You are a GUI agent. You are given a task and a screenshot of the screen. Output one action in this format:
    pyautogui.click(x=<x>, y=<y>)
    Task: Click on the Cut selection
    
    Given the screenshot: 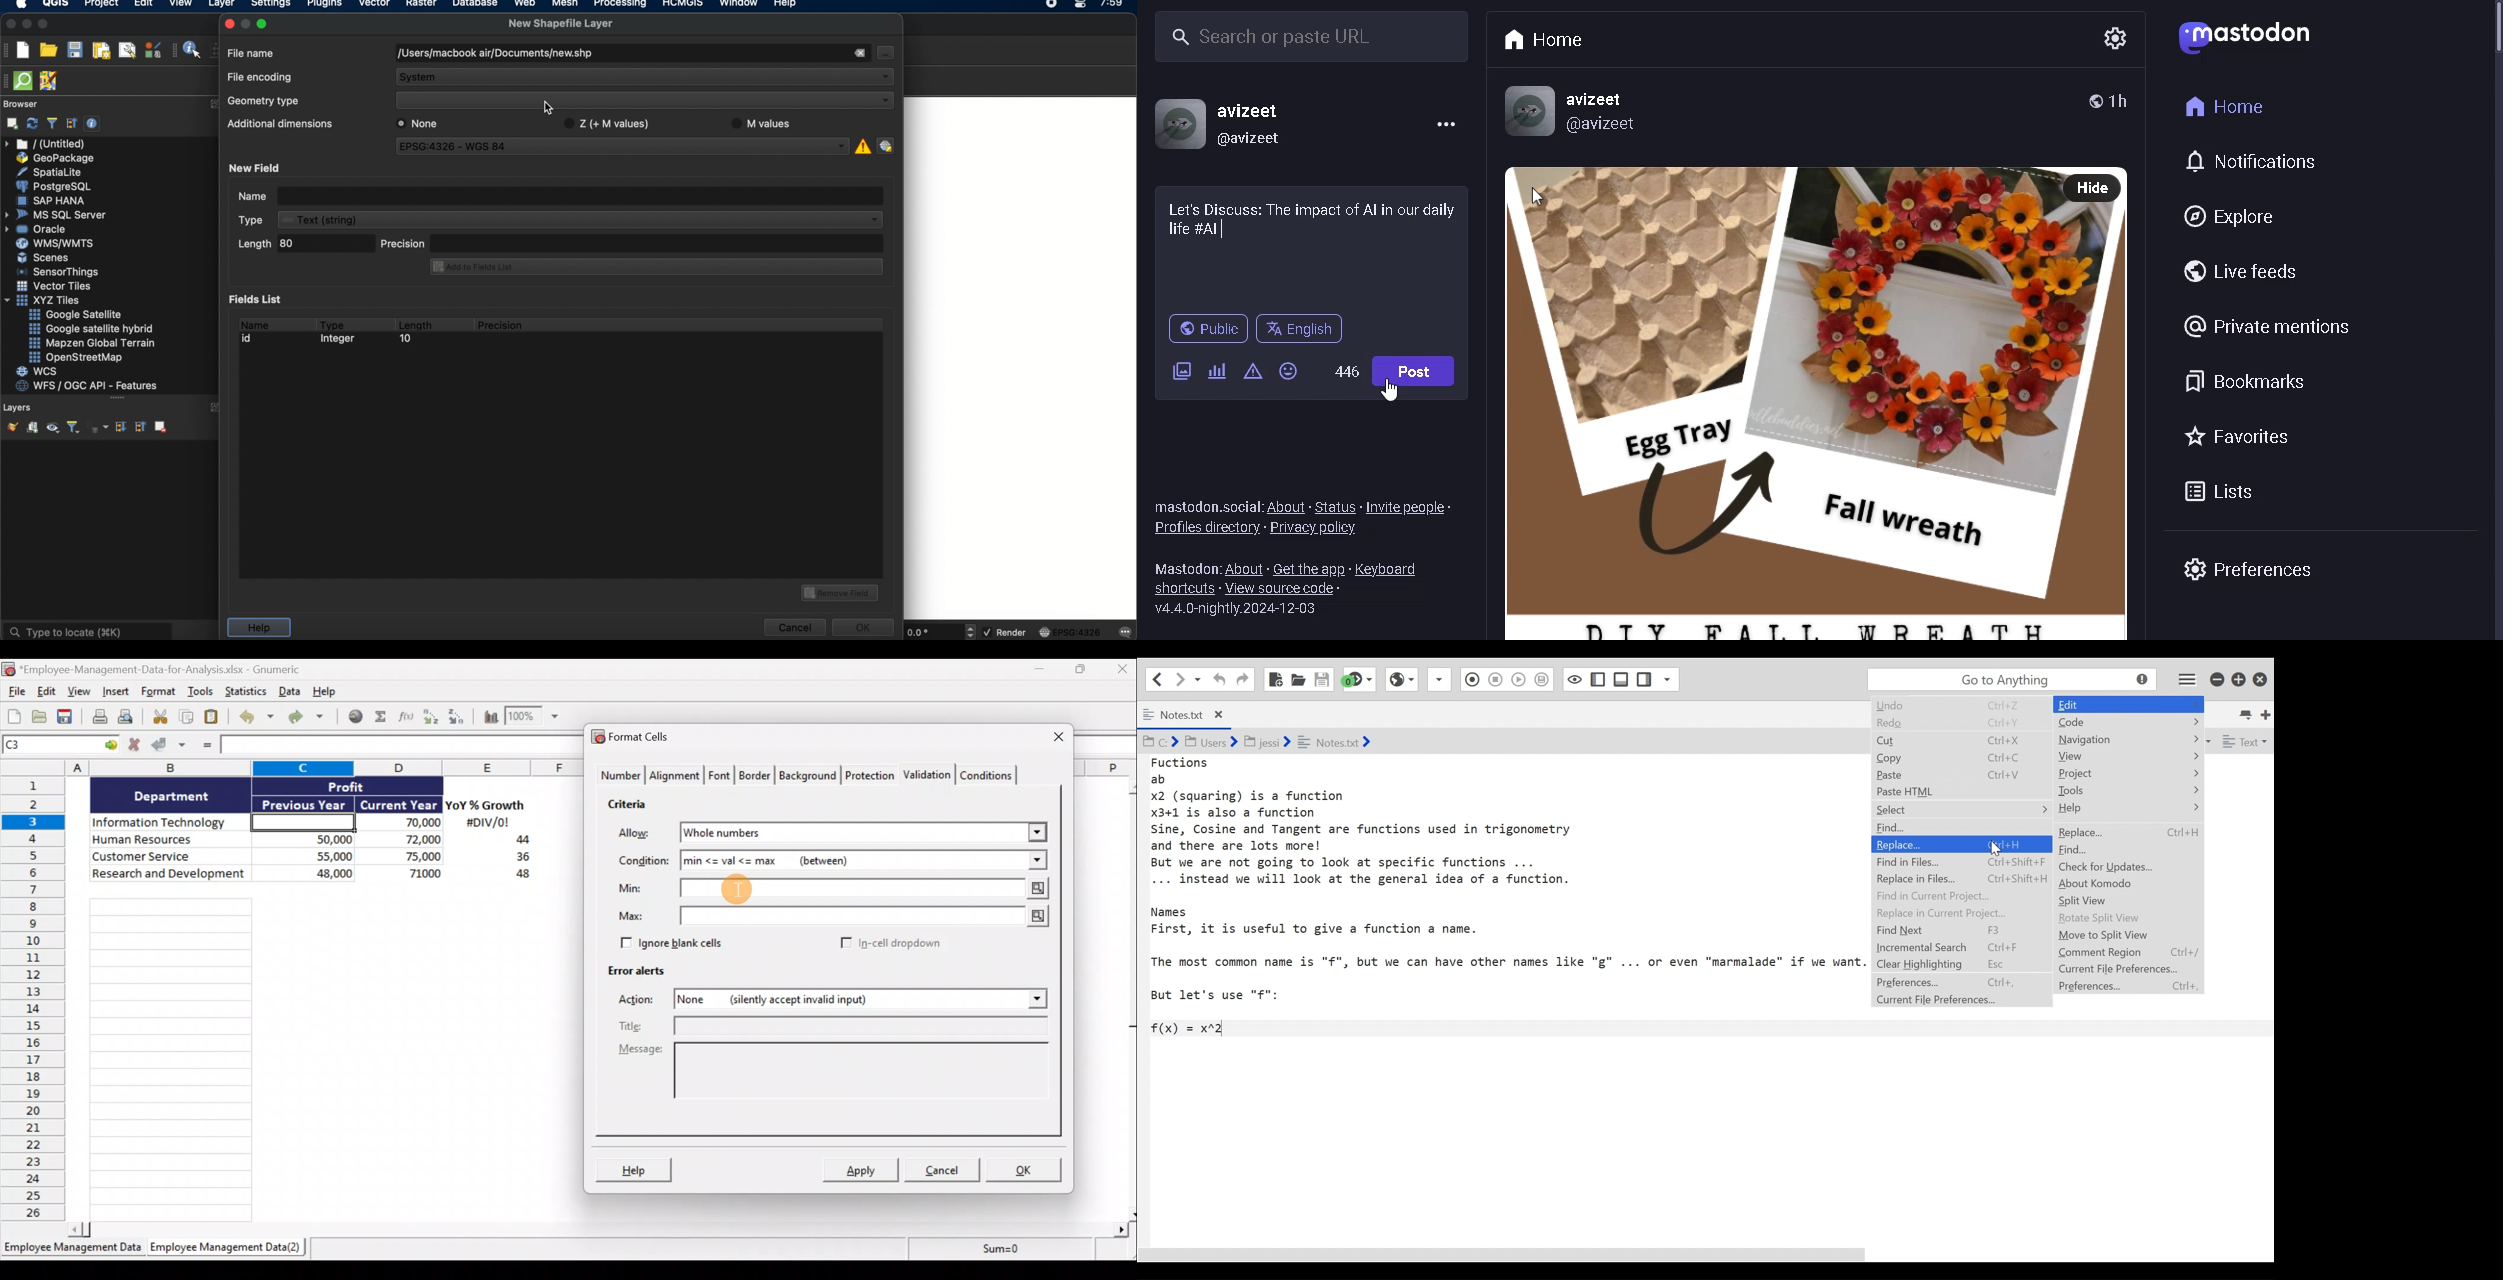 What is the action you would take?
    pyautogui.click(x=159, y=717)
    